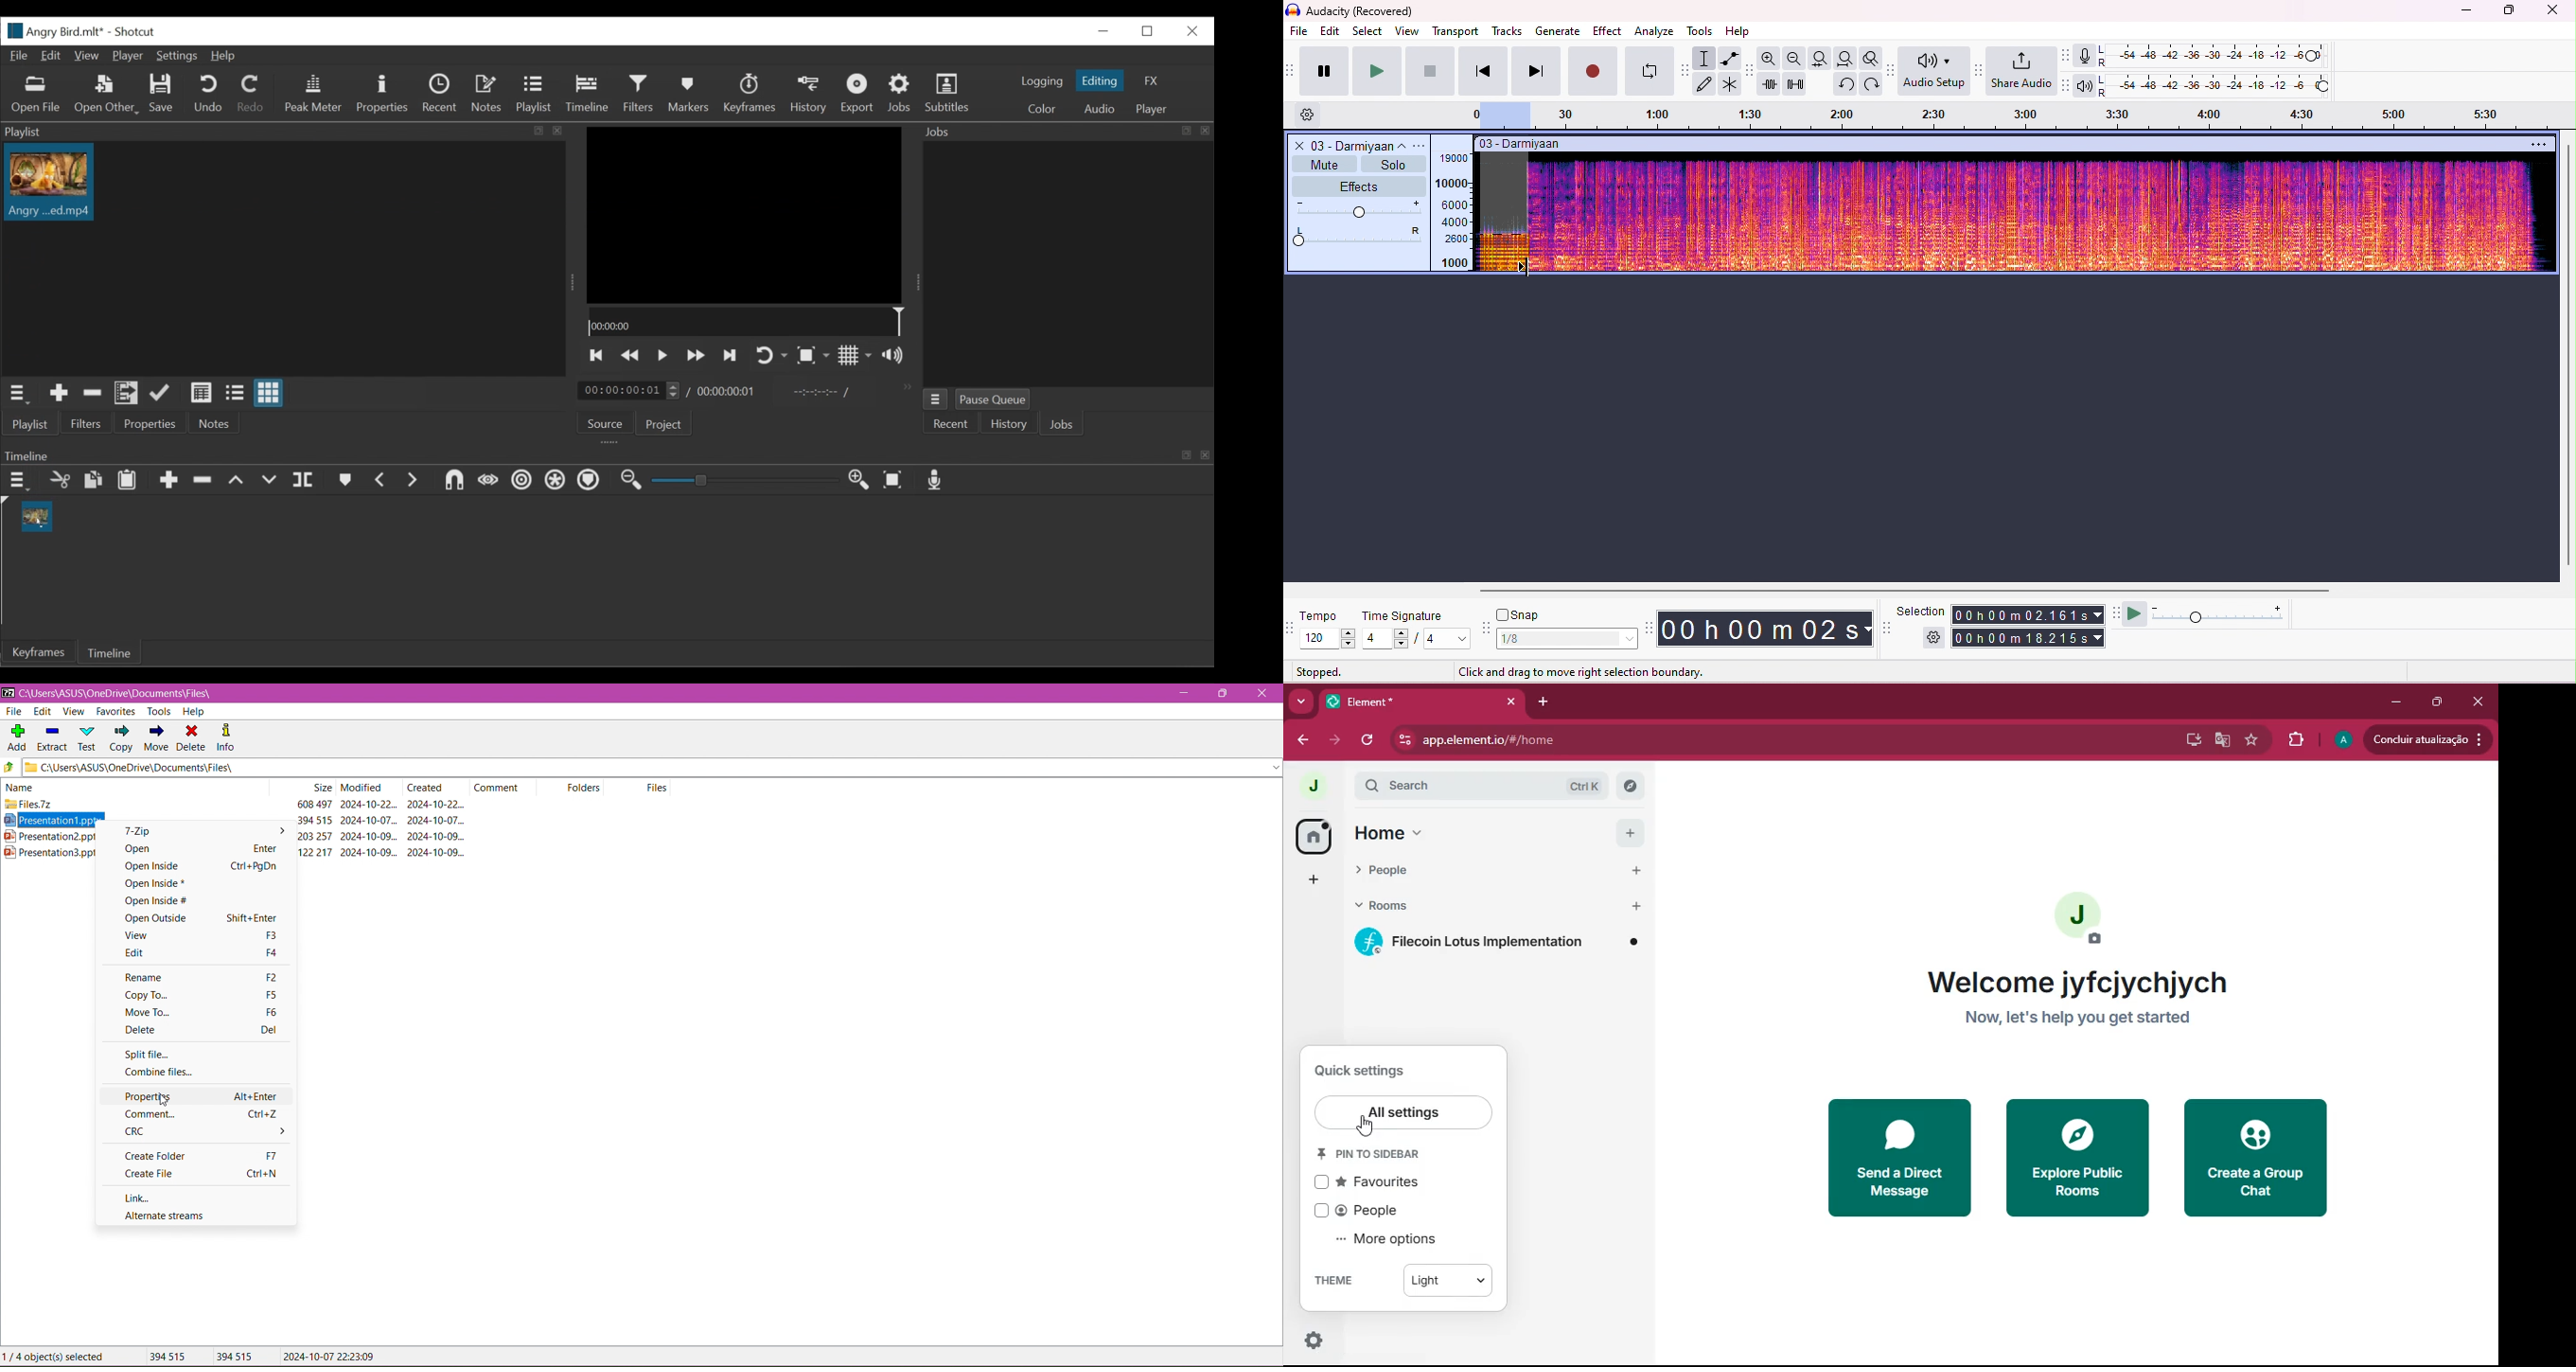 Image resolution: width=2576 pixels, height=1372 pixels. Describe the element at coordinates (1483, 71) in the screenshot. I see `previous` at that location.